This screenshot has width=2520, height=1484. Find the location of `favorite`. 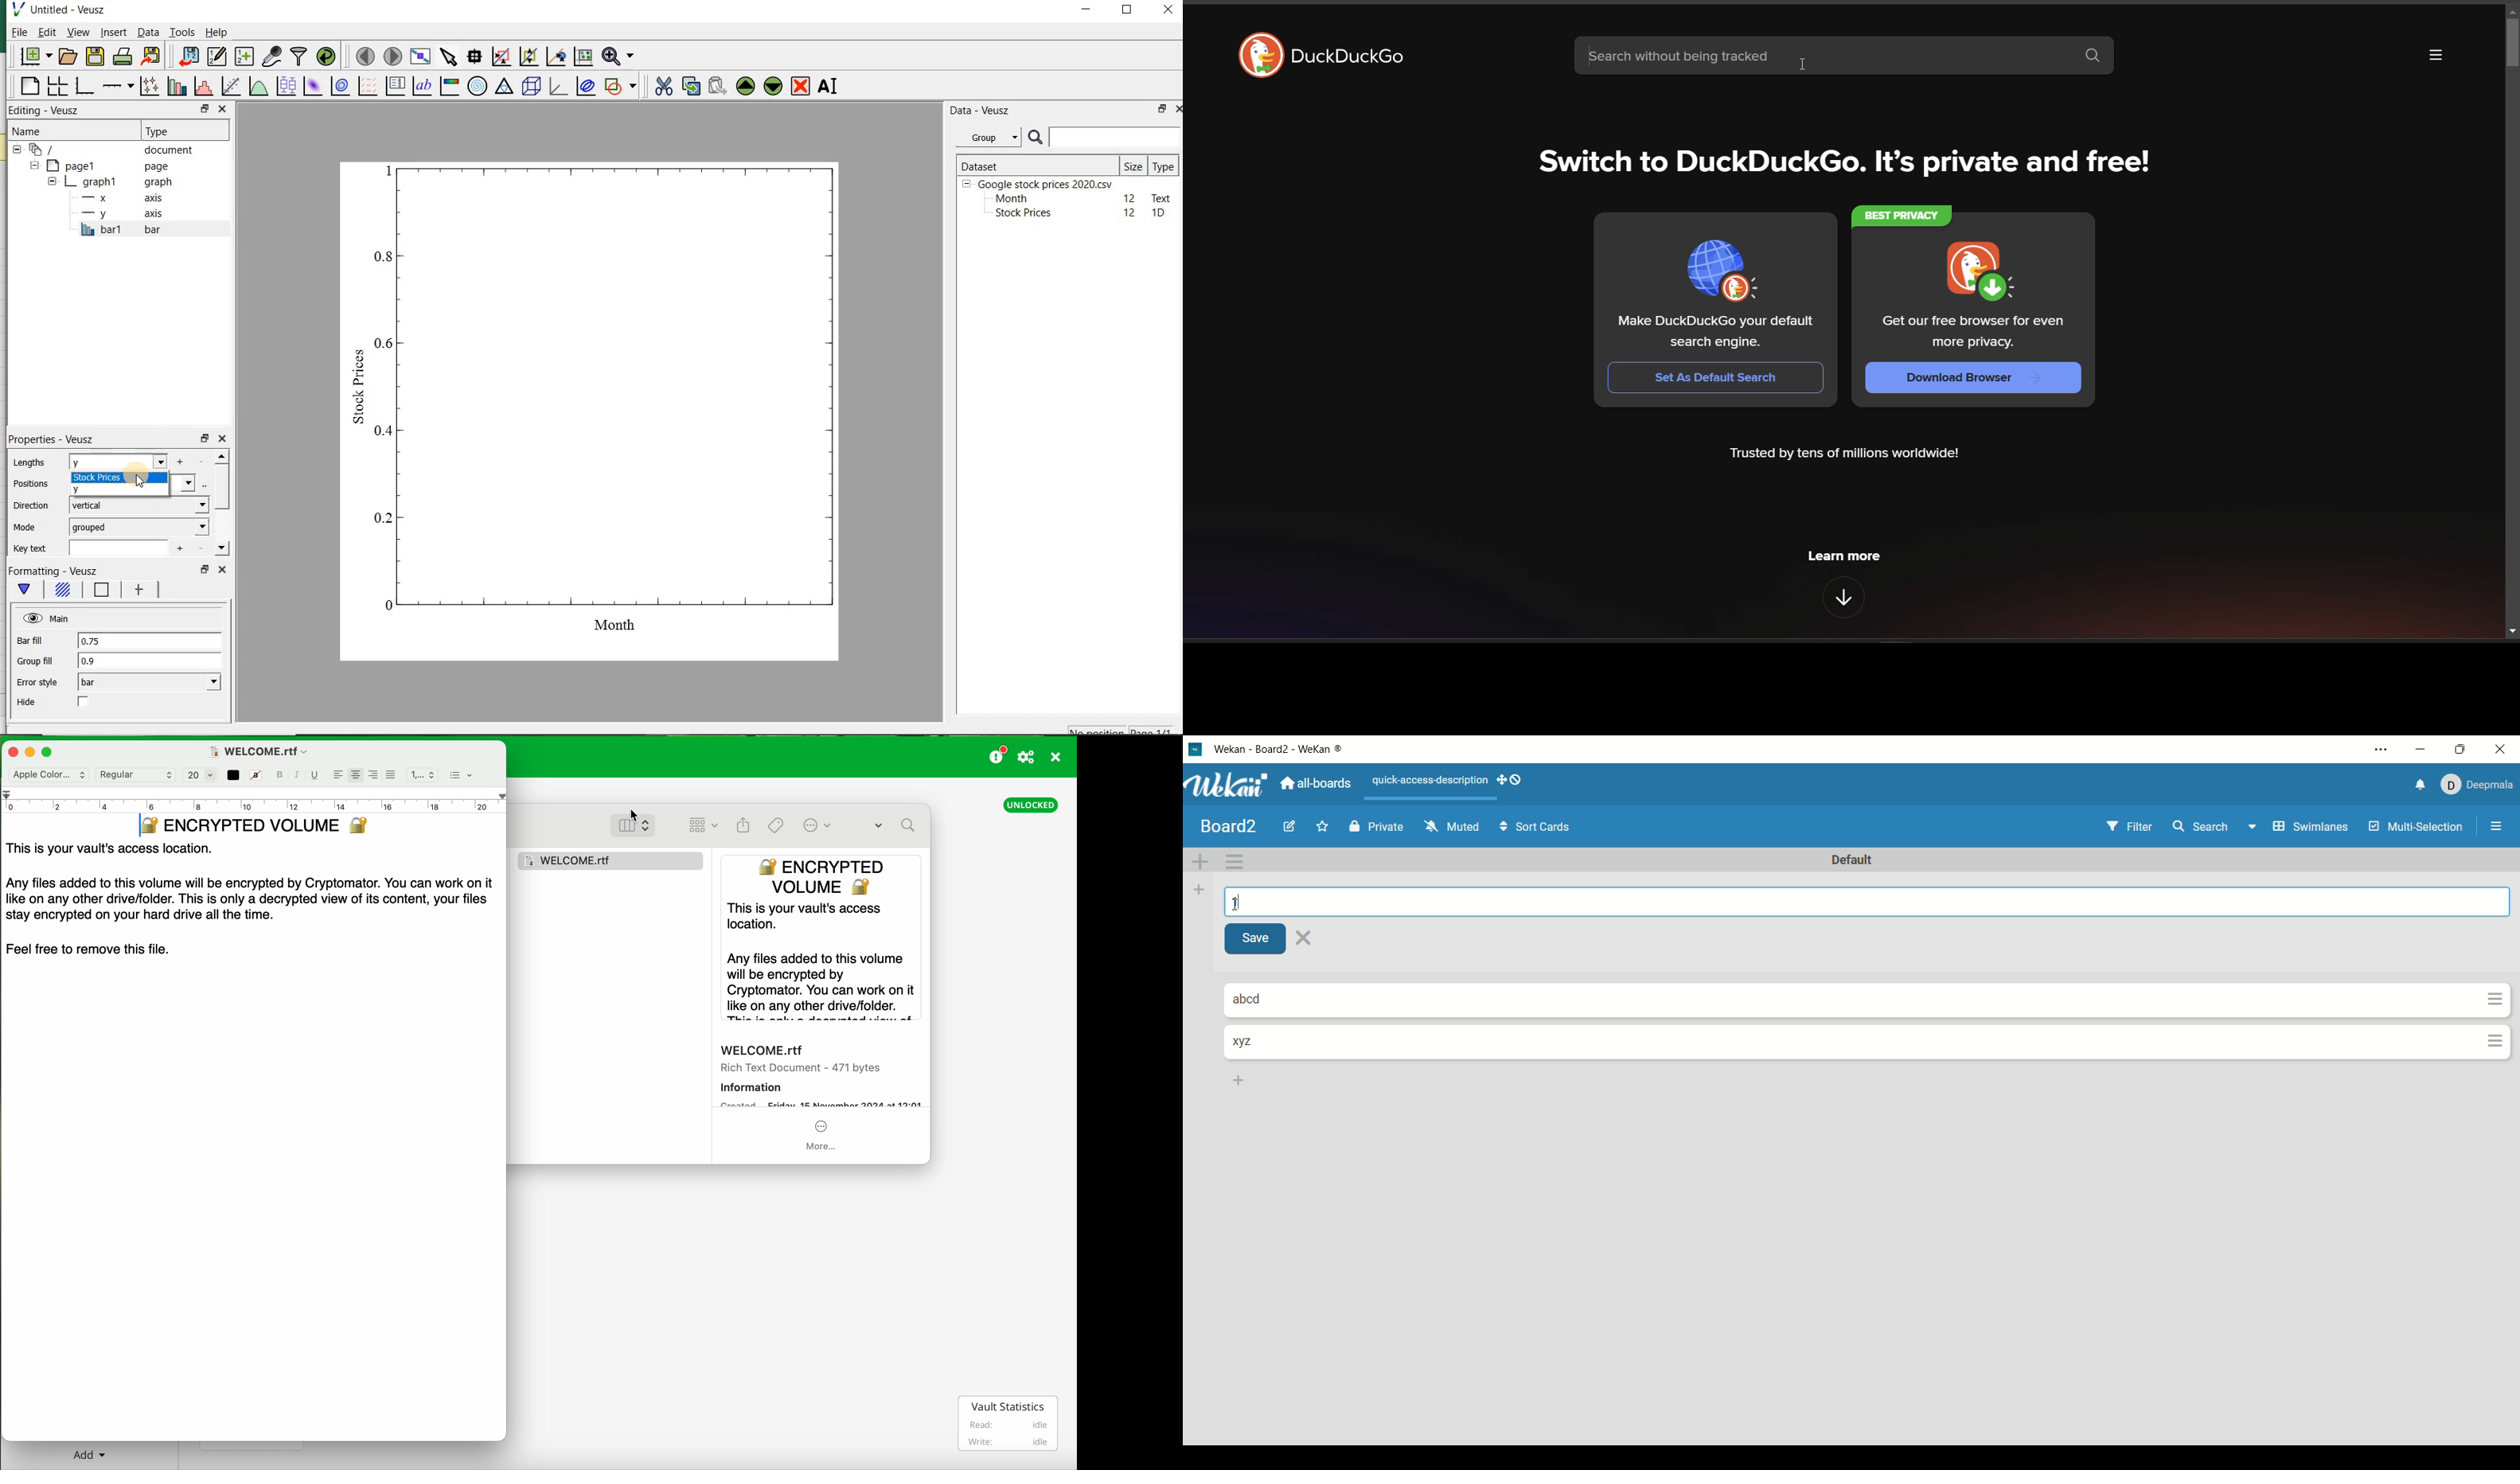

favorite is located at coordinates (1326, 826).